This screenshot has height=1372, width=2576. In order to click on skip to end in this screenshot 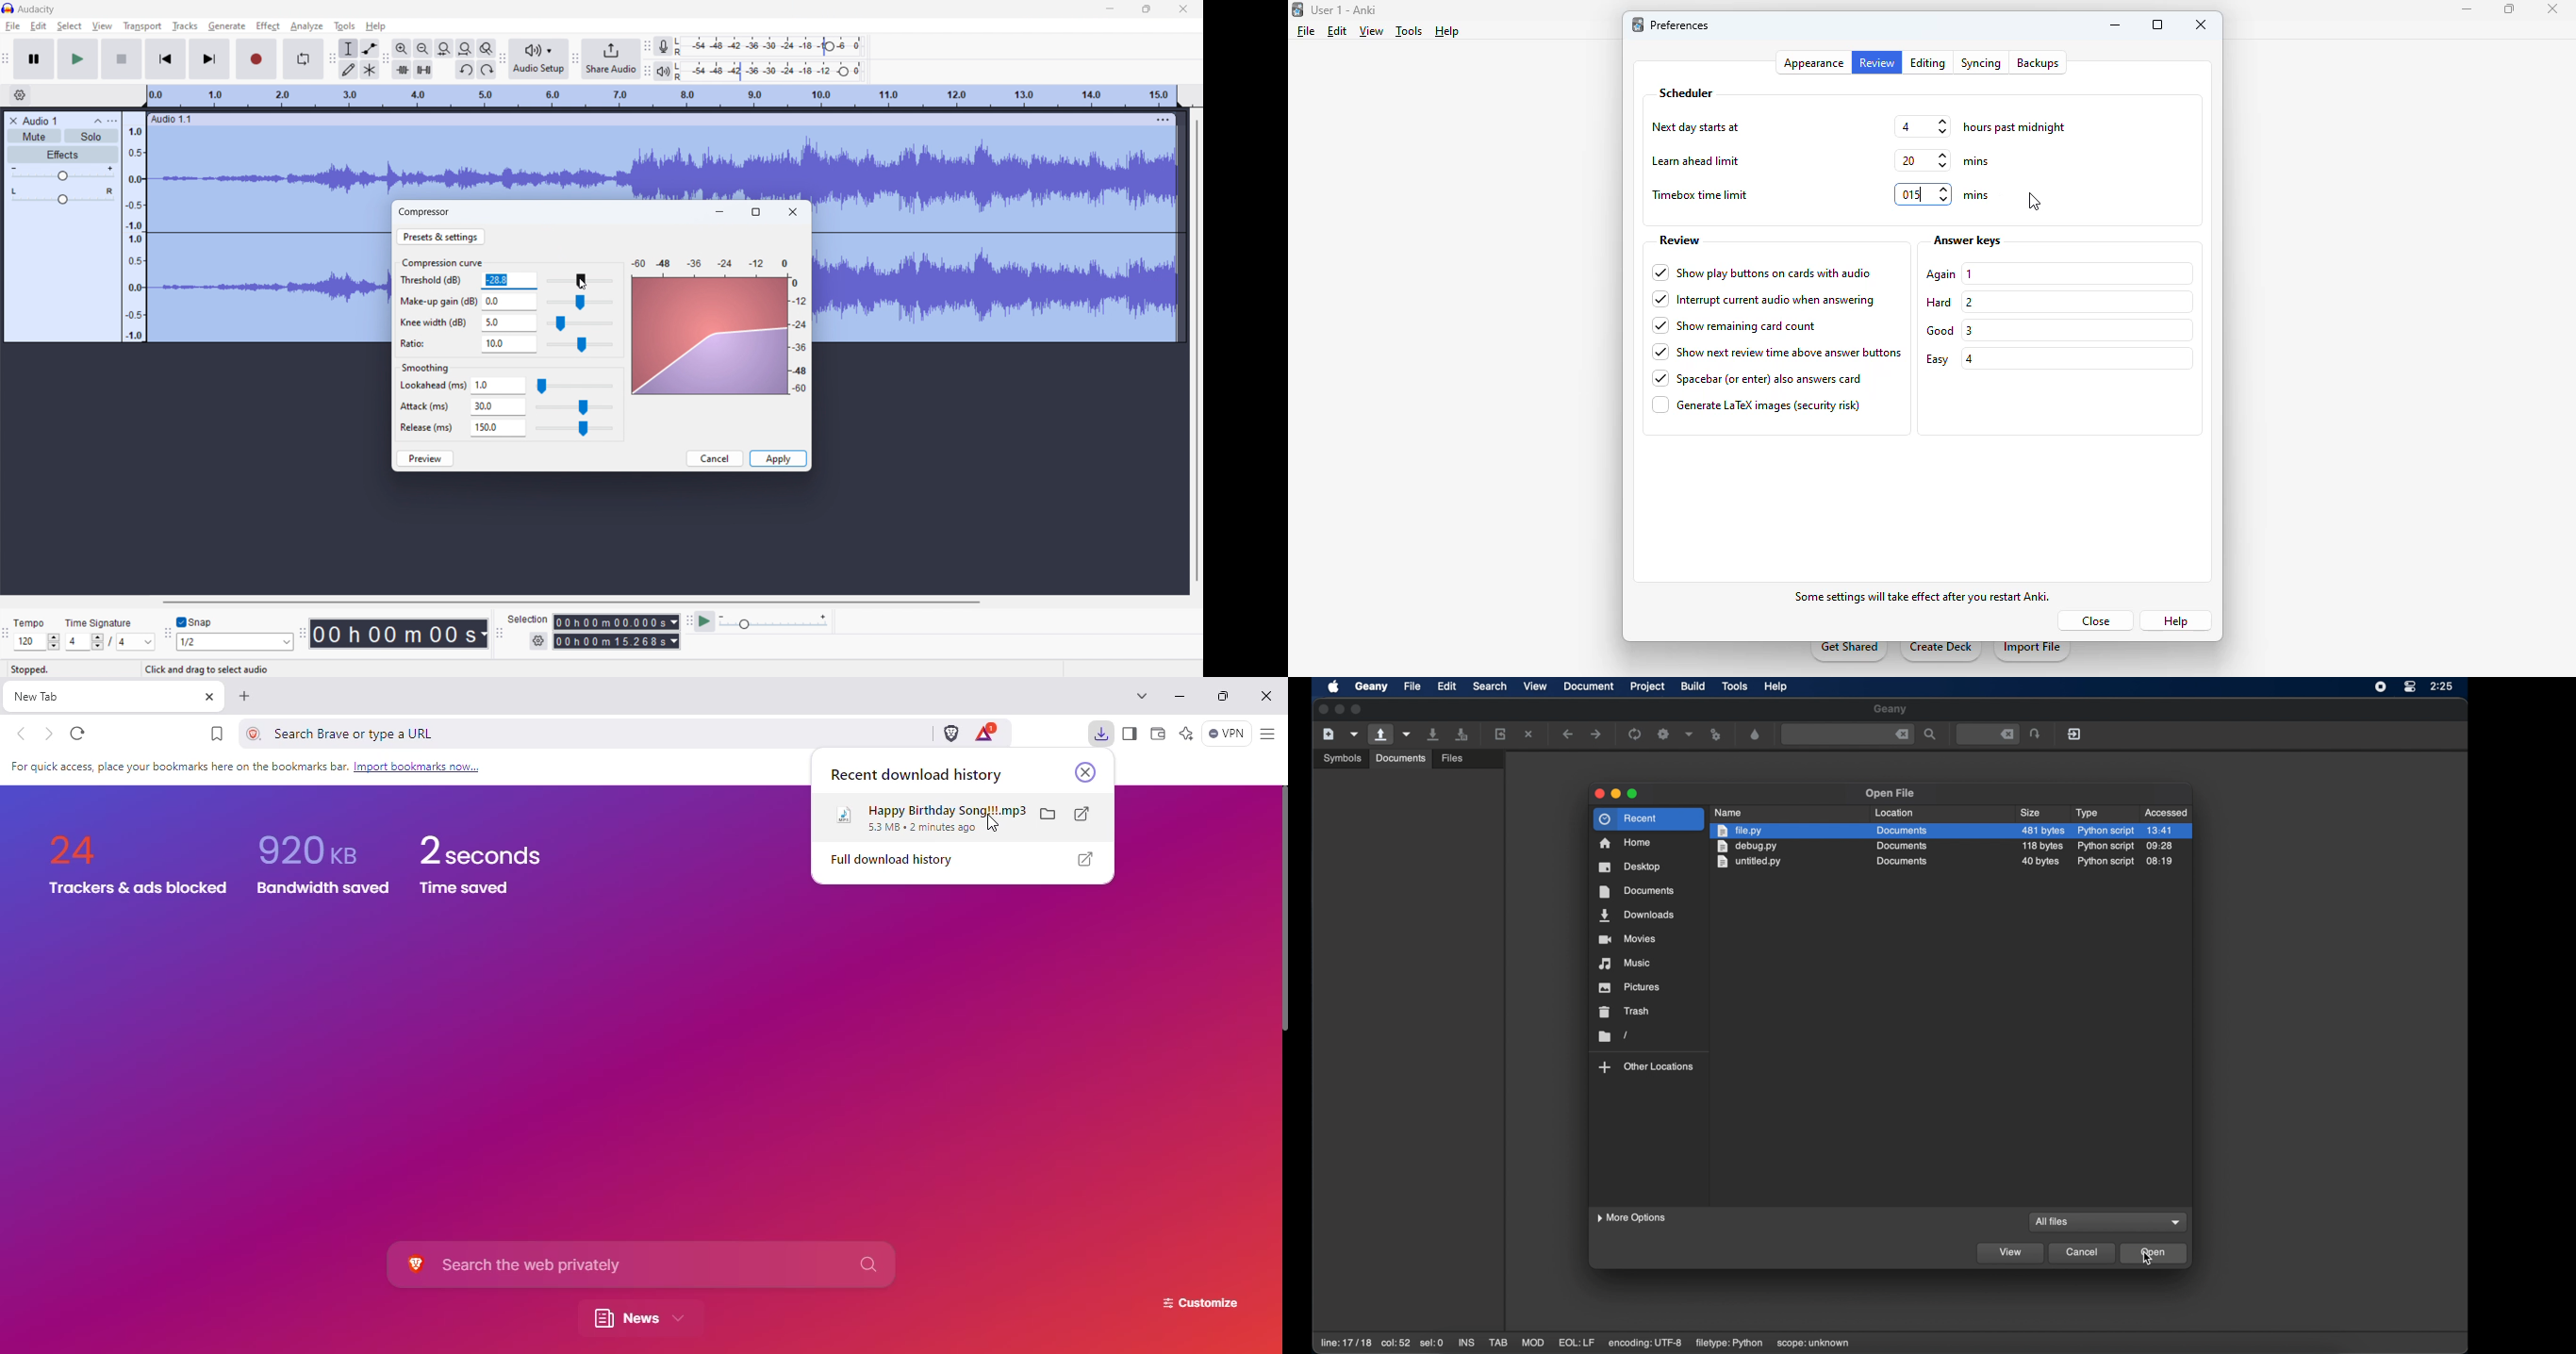, I will do `click(211, 60)`.